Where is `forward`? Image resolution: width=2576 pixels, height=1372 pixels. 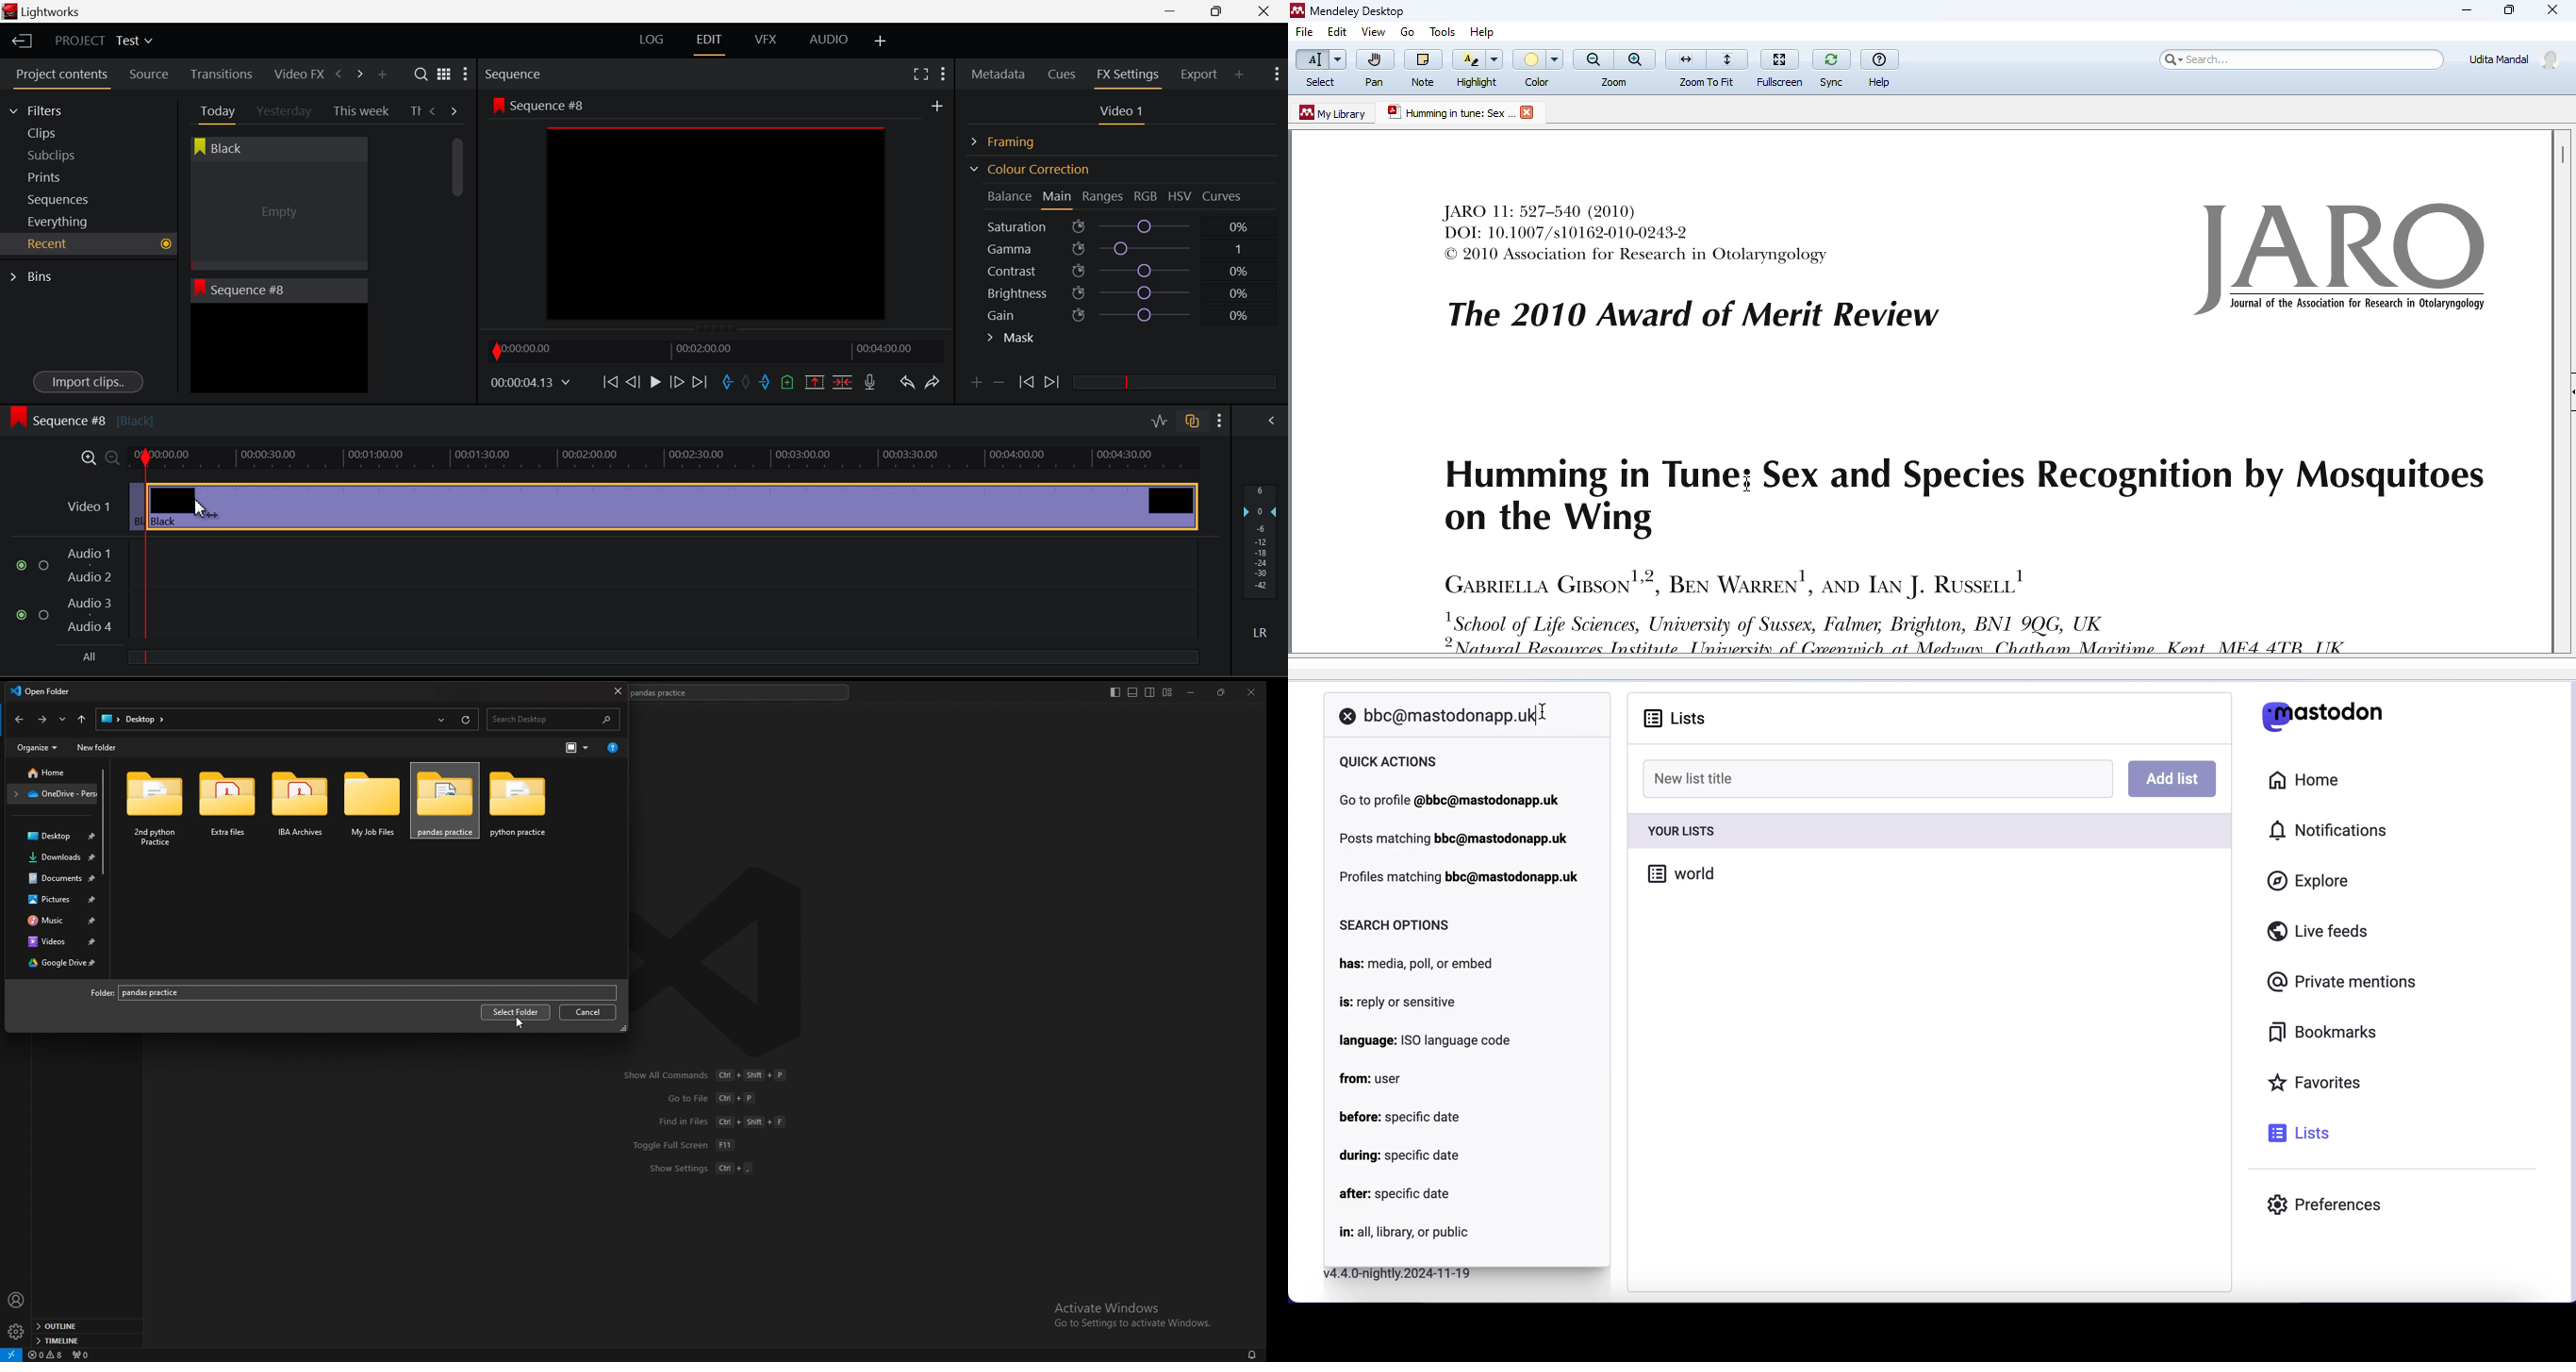 forward is located at coordinates (42, 720).